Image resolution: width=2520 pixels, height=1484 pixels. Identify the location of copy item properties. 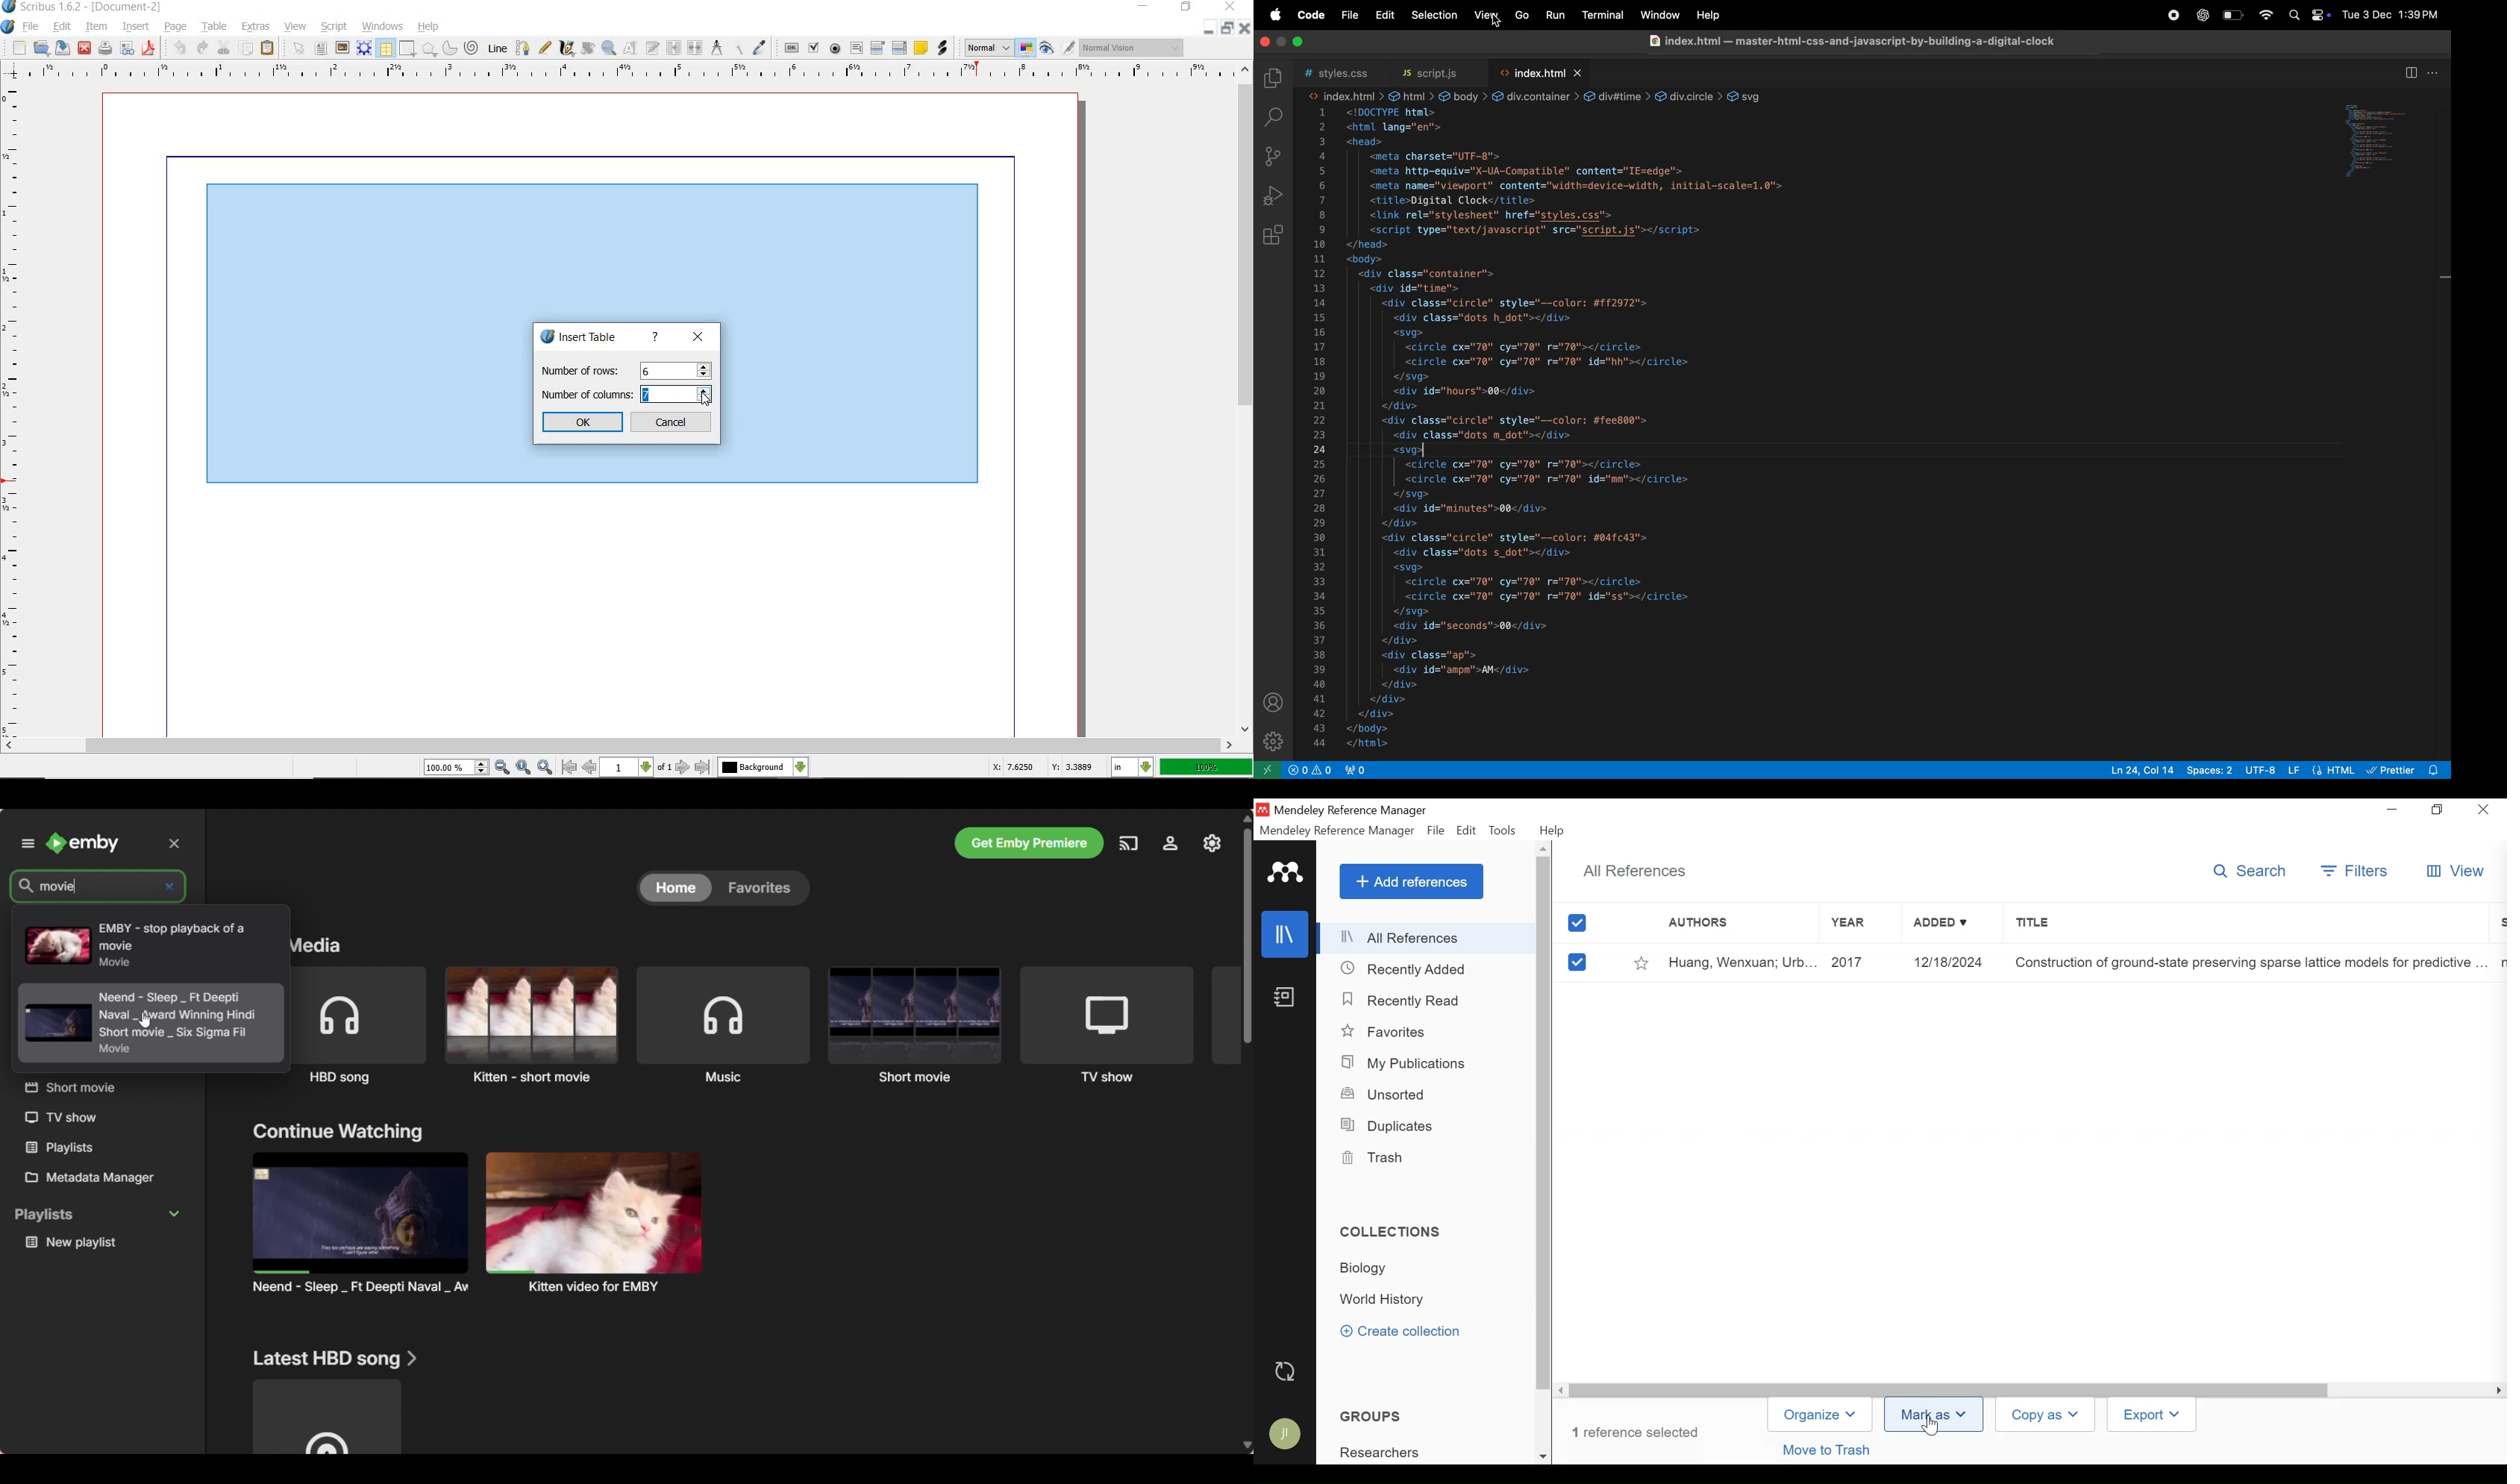
(739, 50).